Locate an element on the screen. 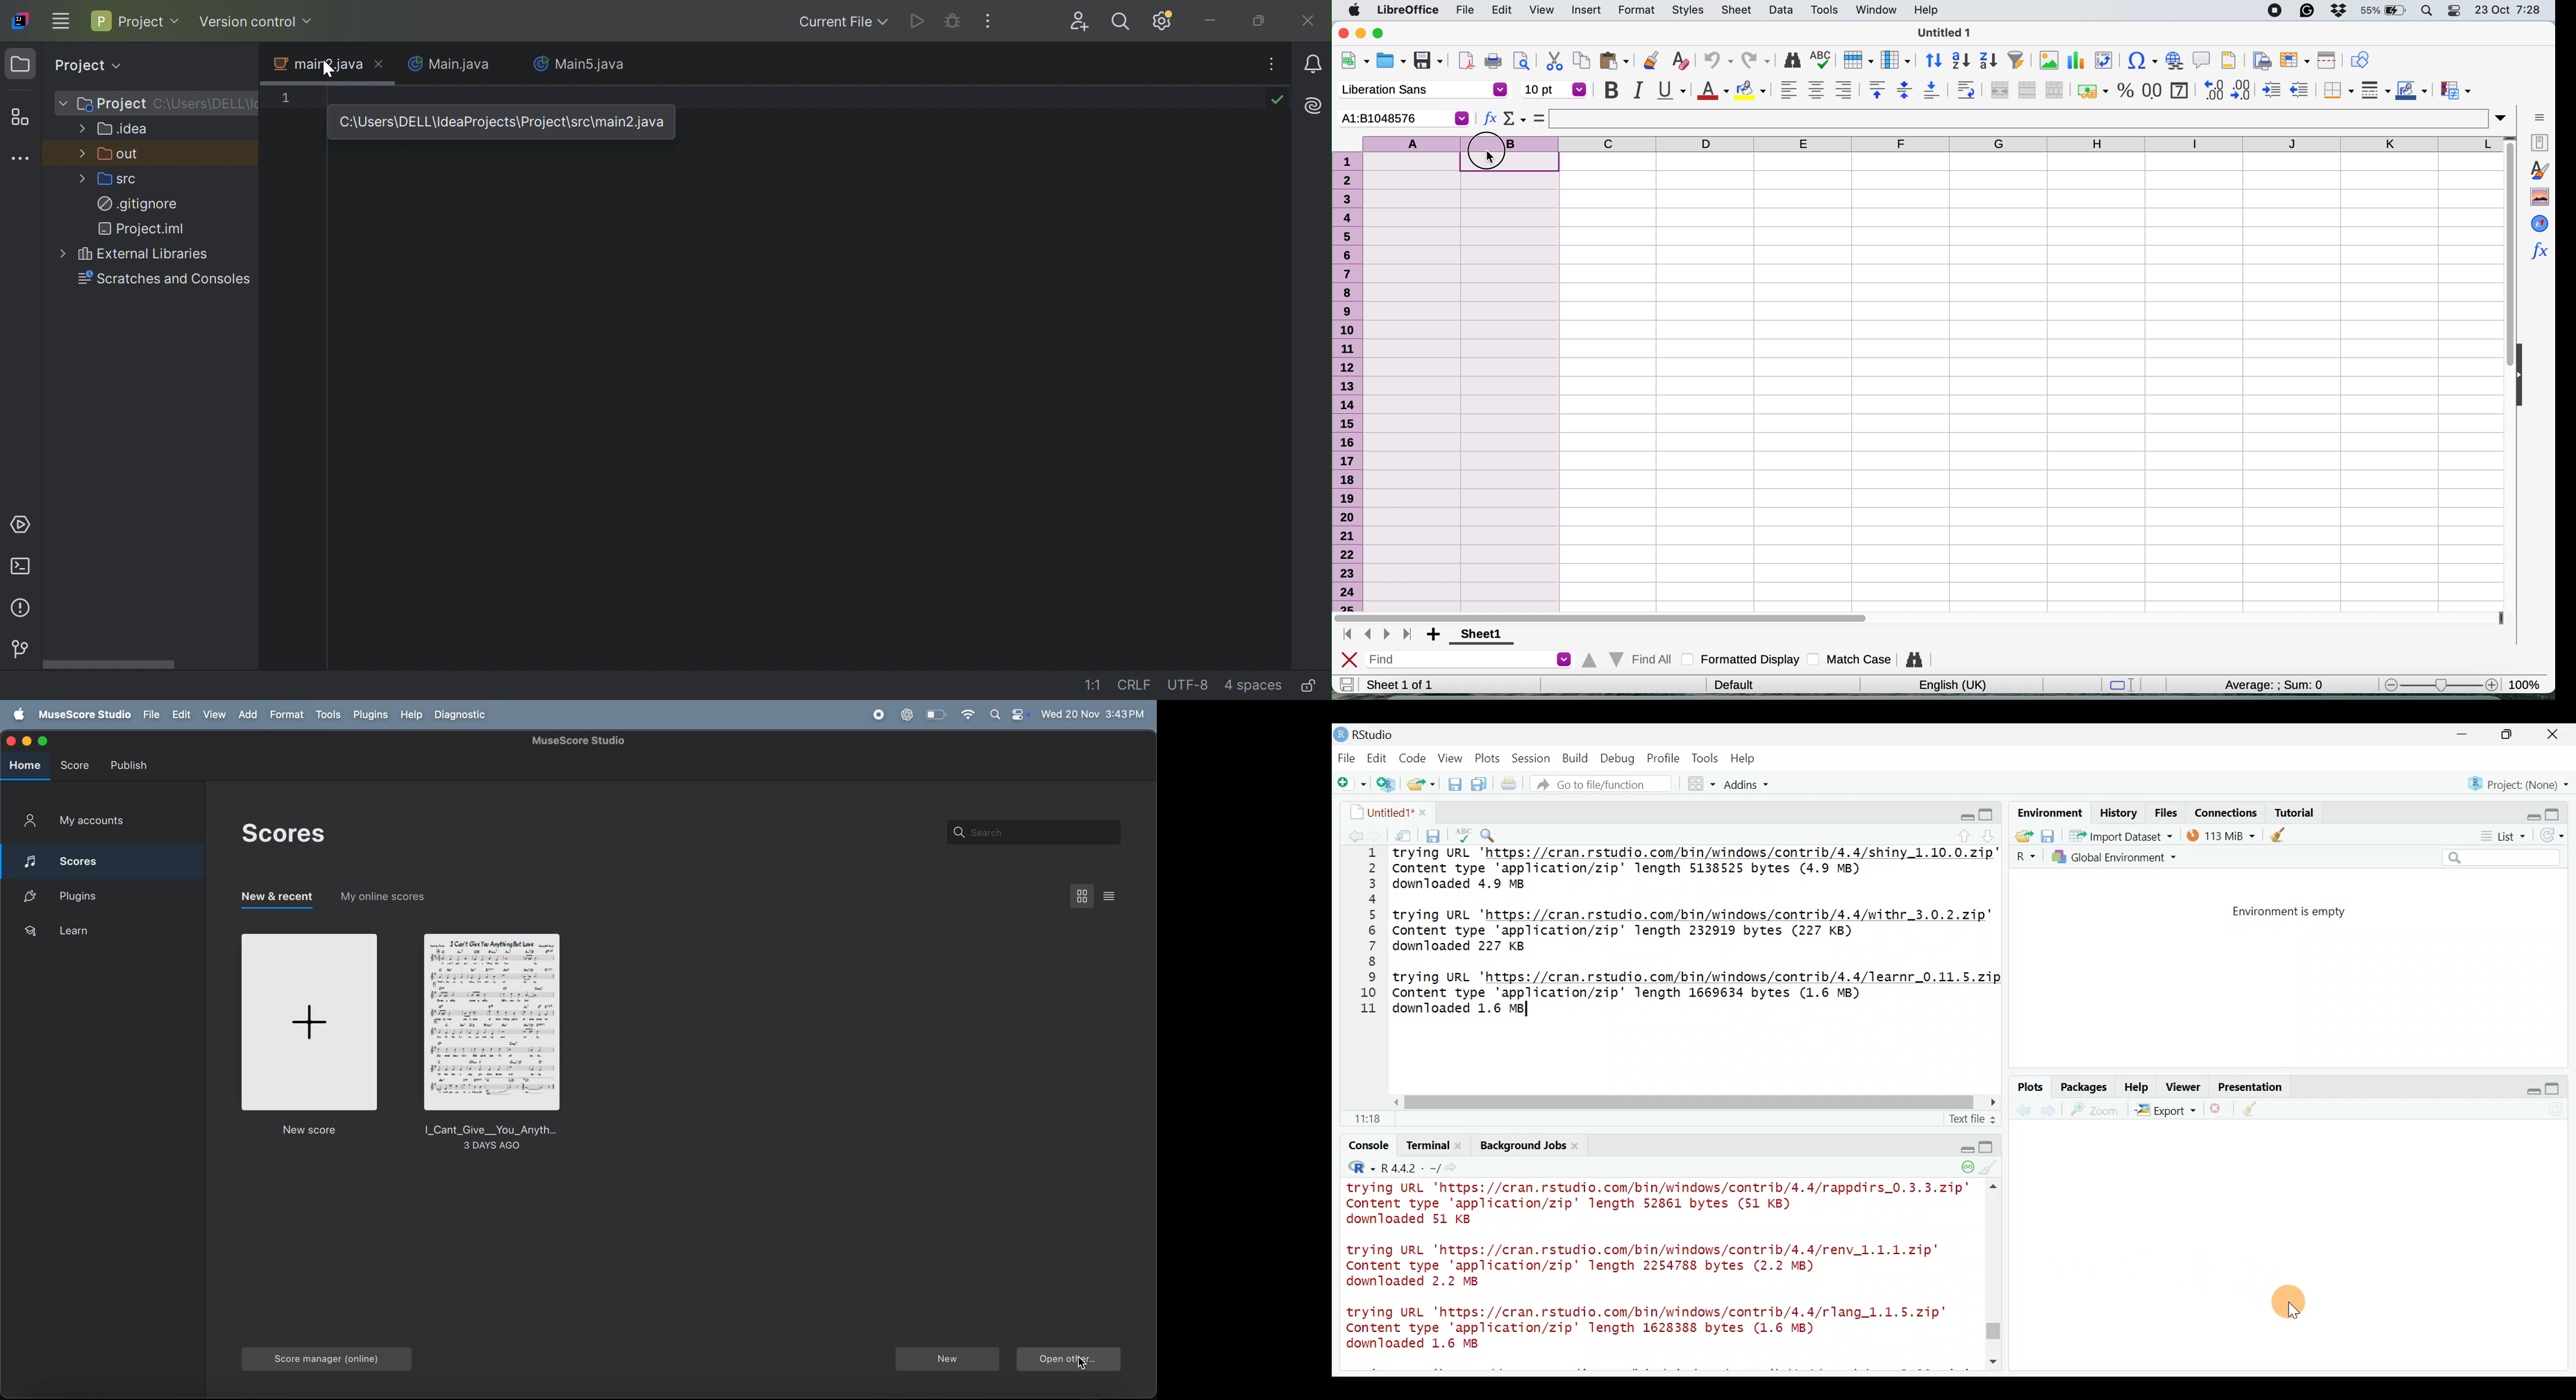 This screenshot has height=1400, width=2576. plugins is located at coordinates (372, 715).